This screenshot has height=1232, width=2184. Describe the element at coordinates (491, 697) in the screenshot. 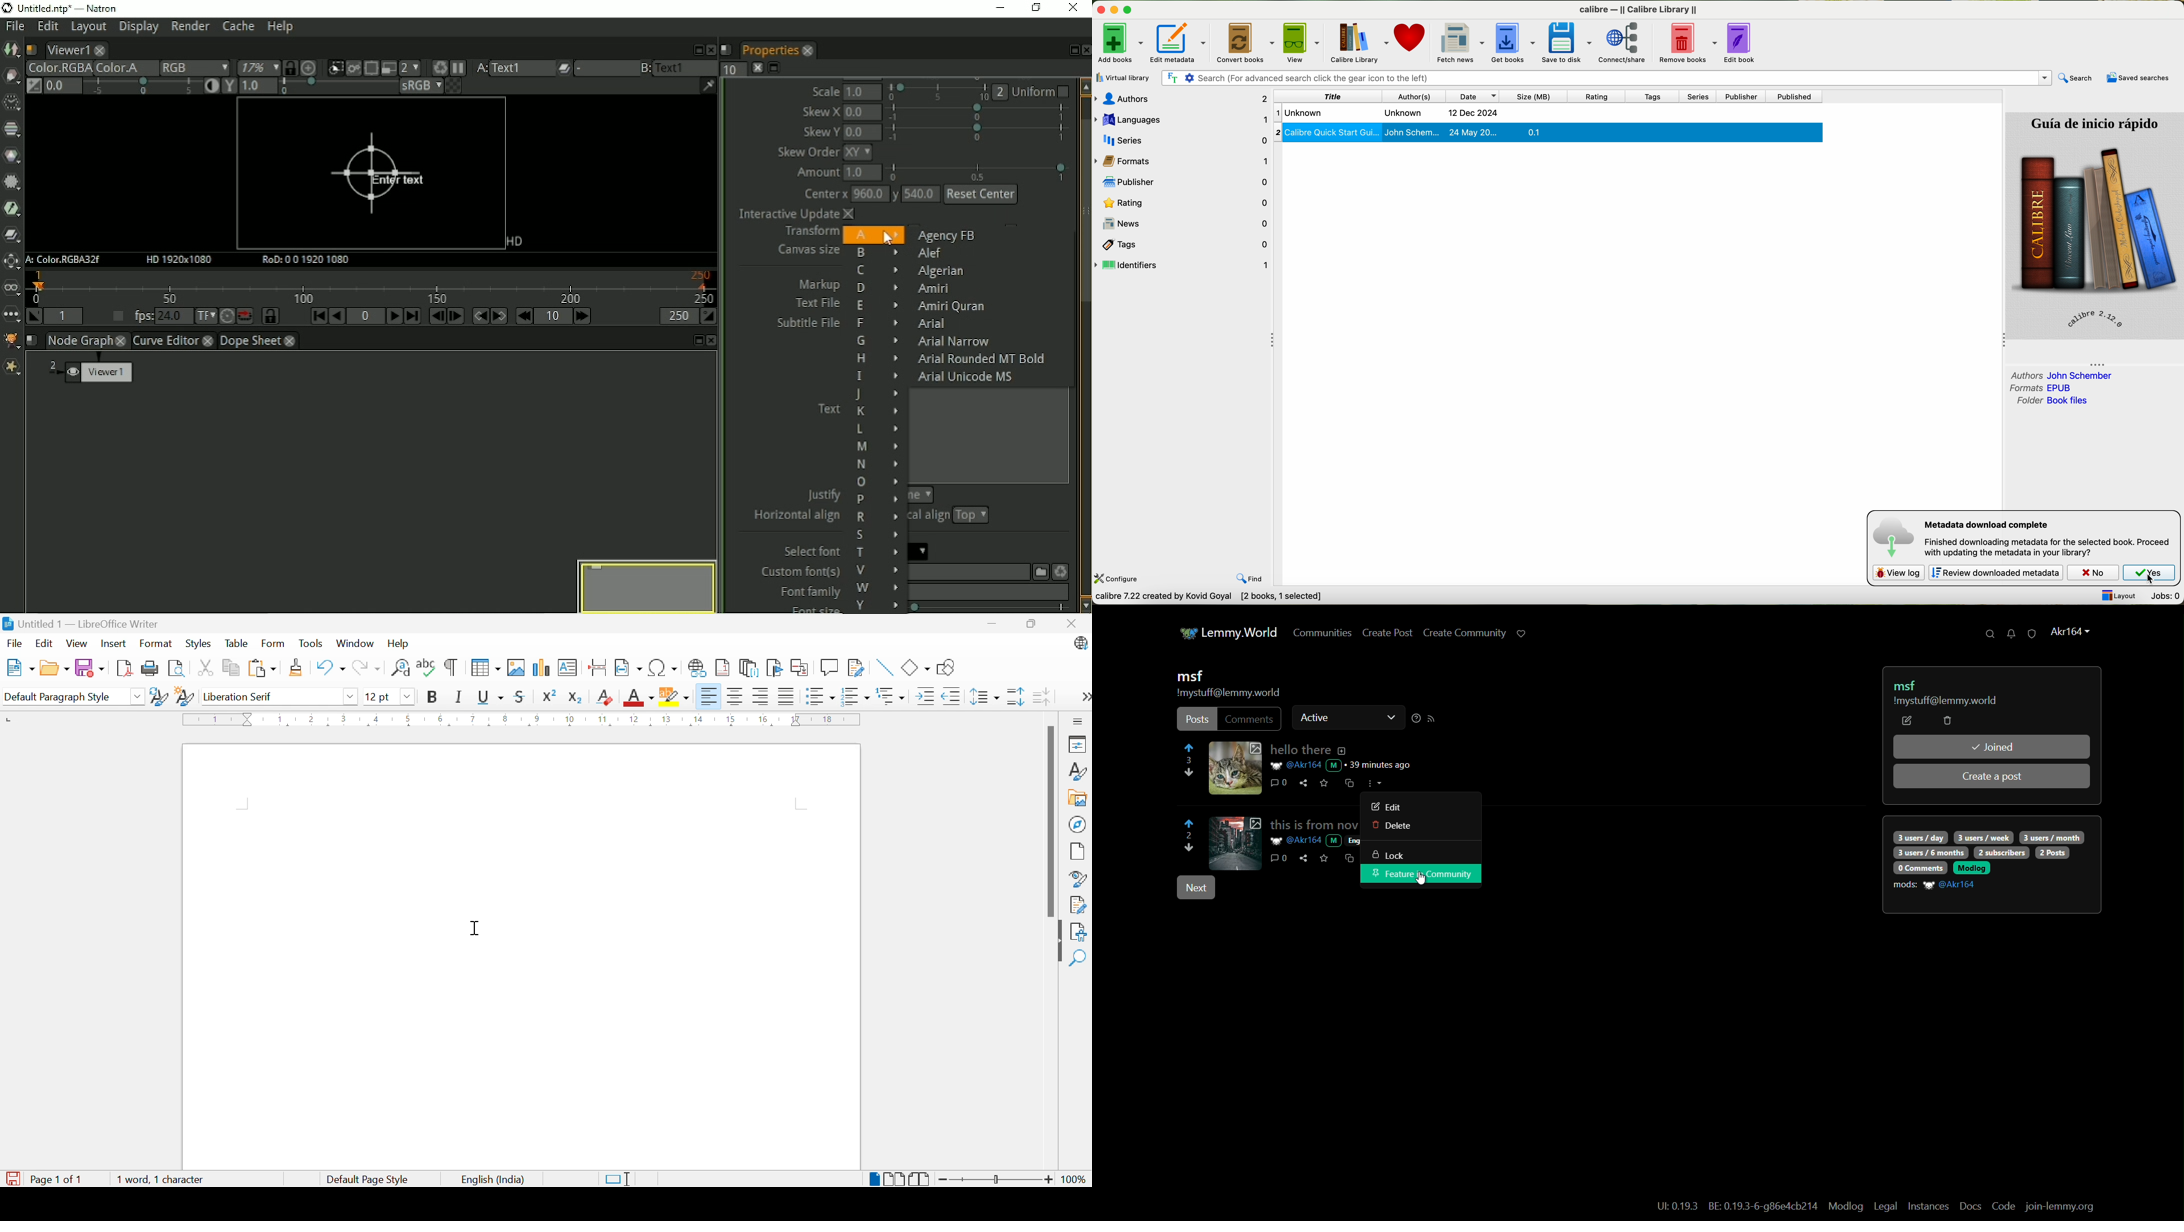

I see `Underline` at that location.